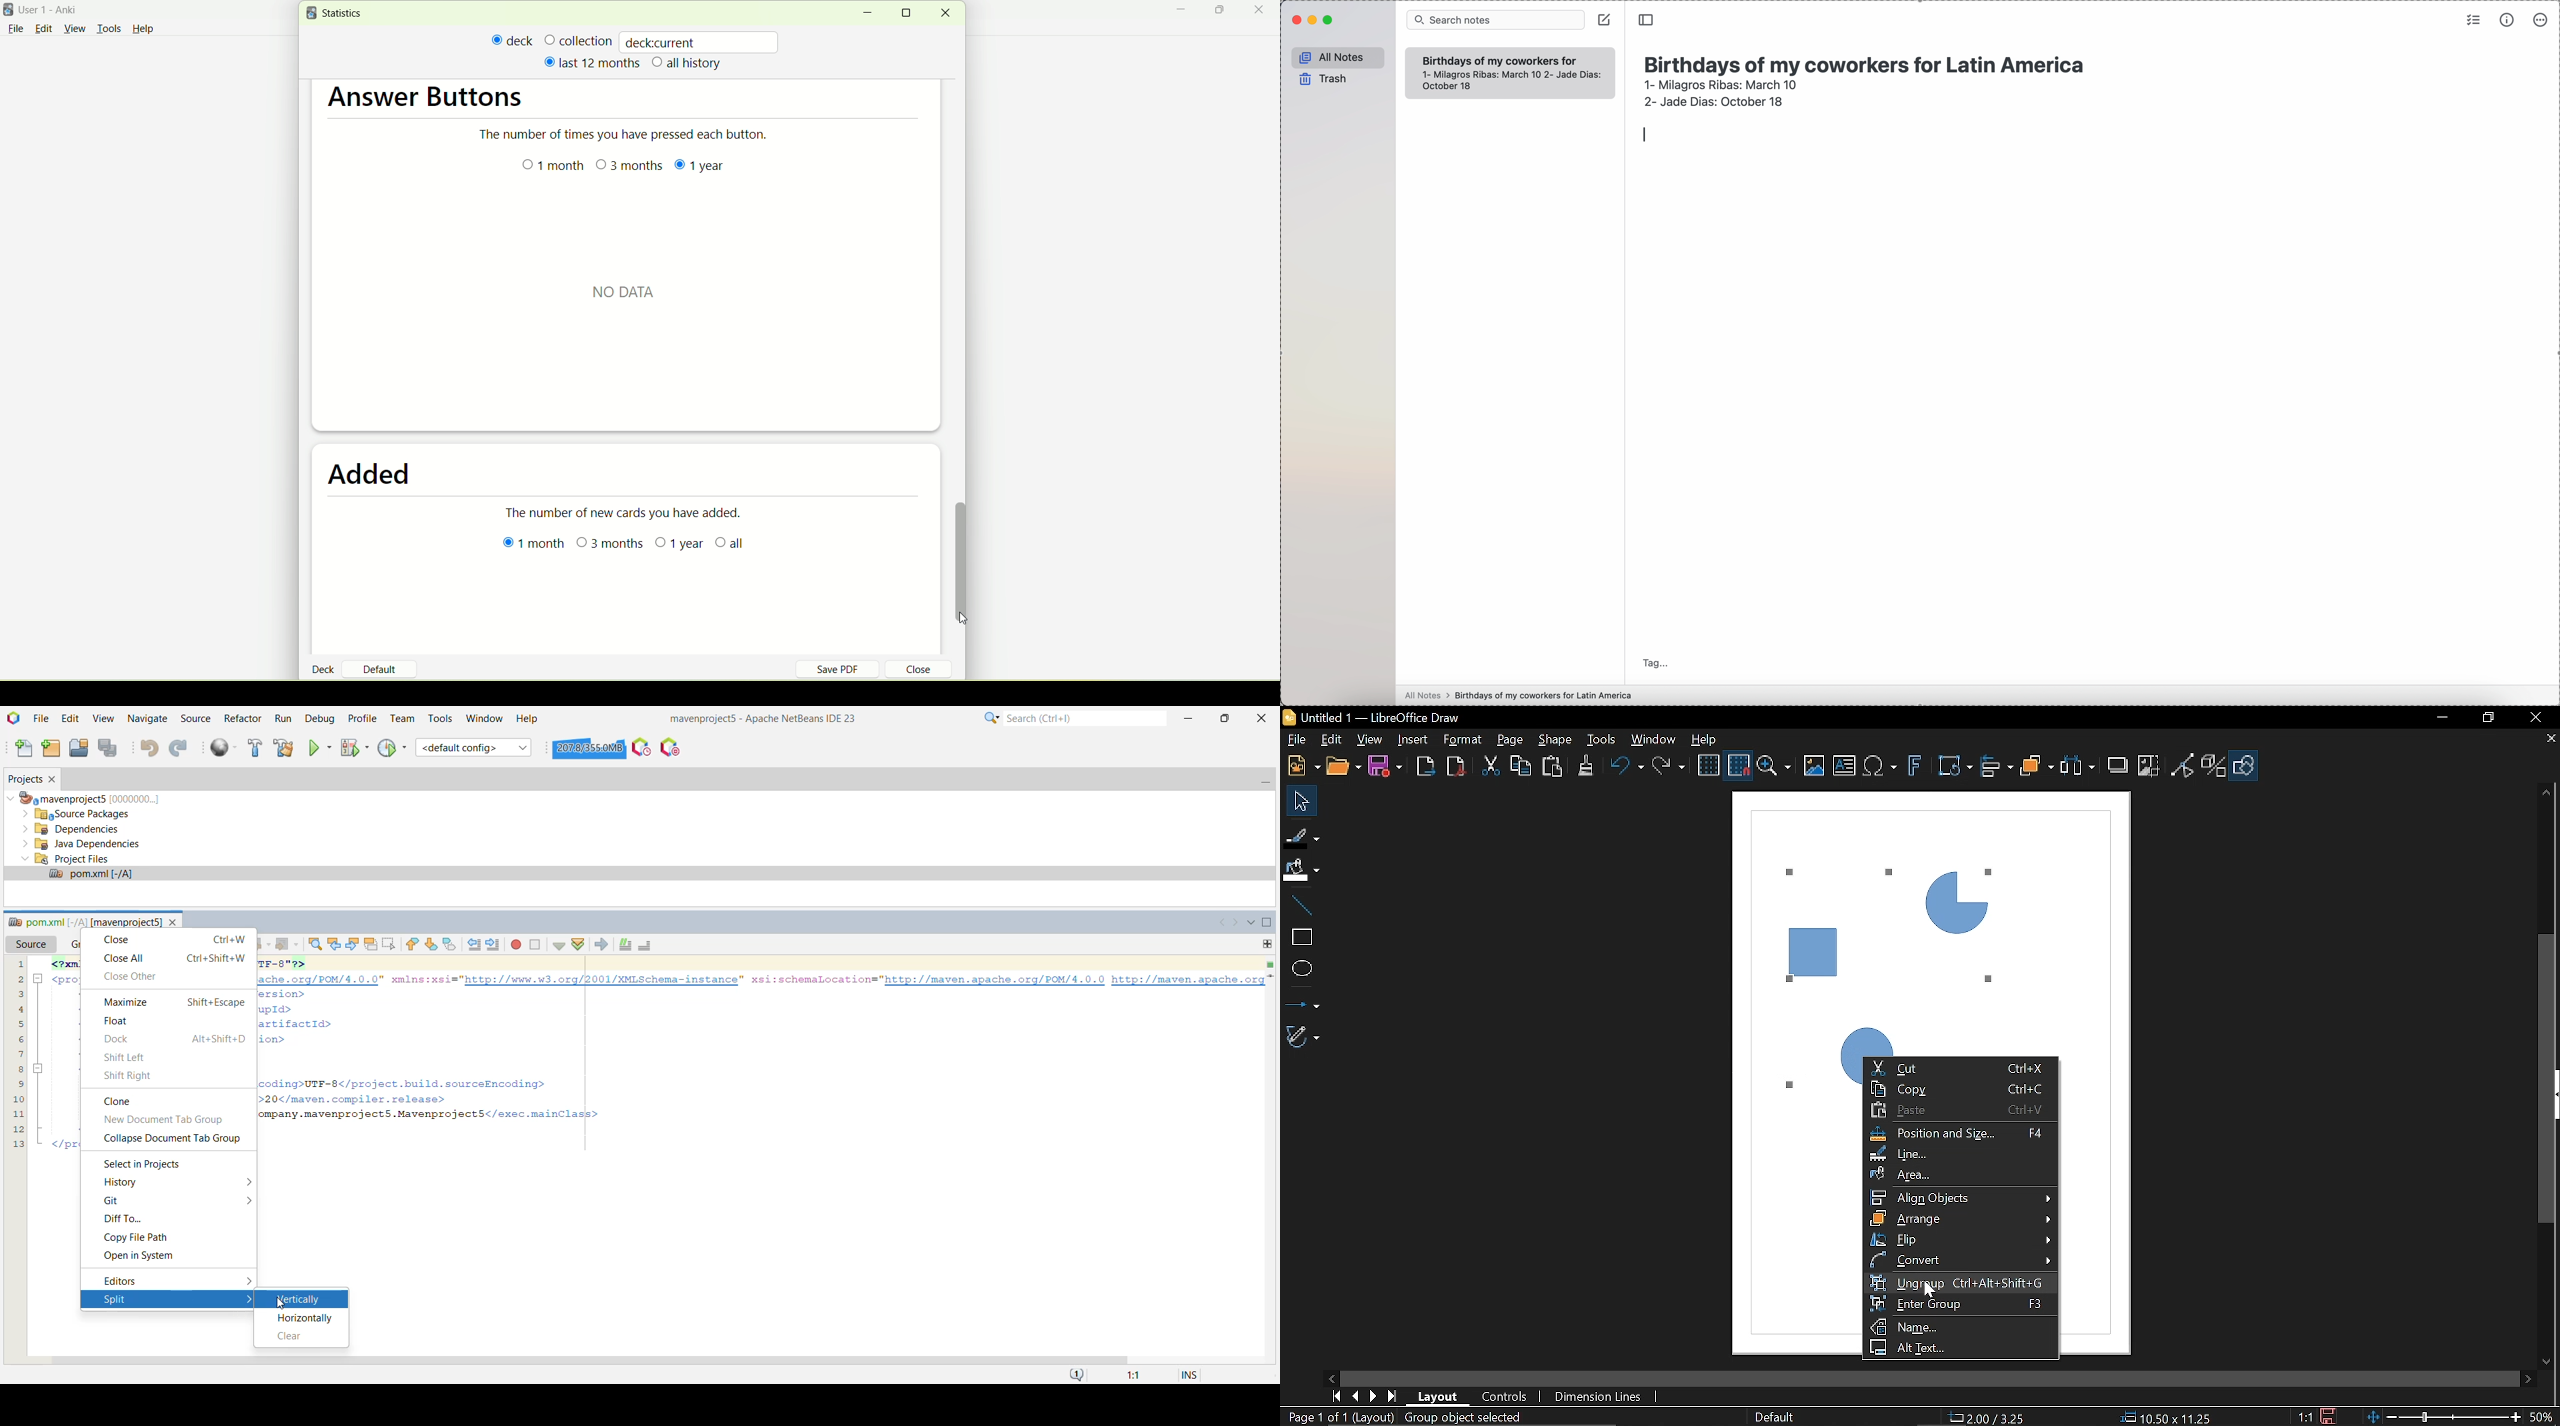  What do you see at coordinates (600, 945) in the screenshot?
I see `XSL Transformation` at bounding box center [600, 945].